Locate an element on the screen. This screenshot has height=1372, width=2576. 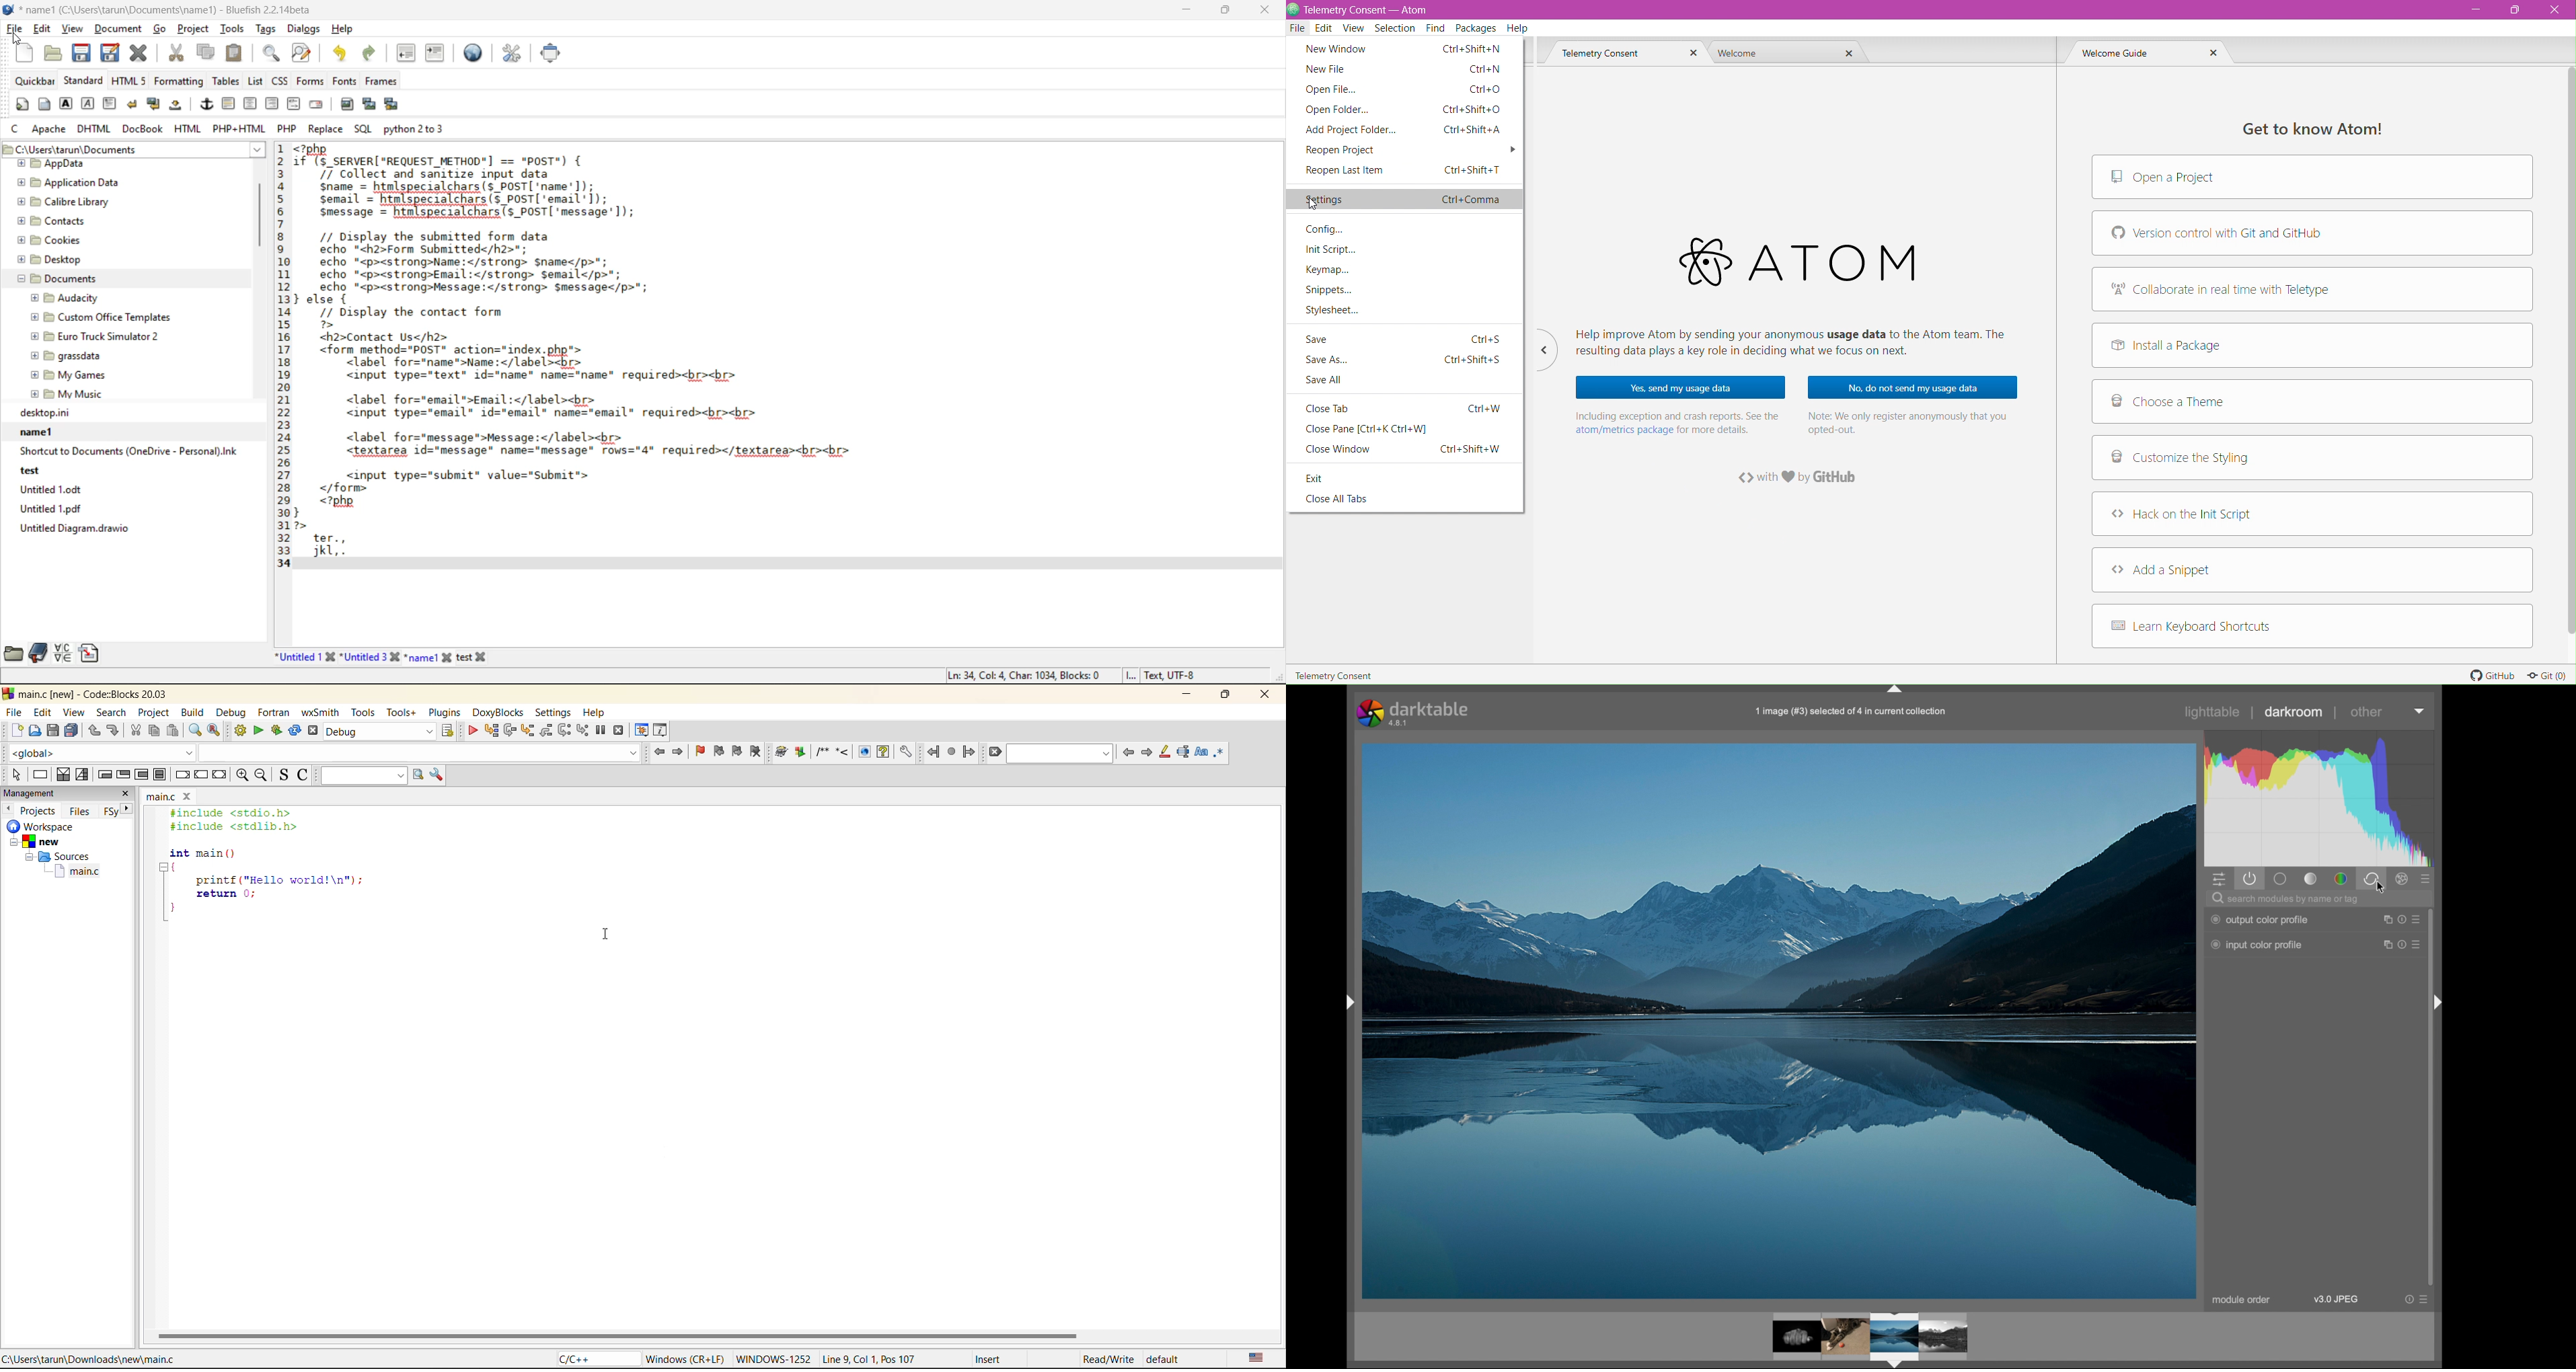
redo is located at coordinates (372, 53).